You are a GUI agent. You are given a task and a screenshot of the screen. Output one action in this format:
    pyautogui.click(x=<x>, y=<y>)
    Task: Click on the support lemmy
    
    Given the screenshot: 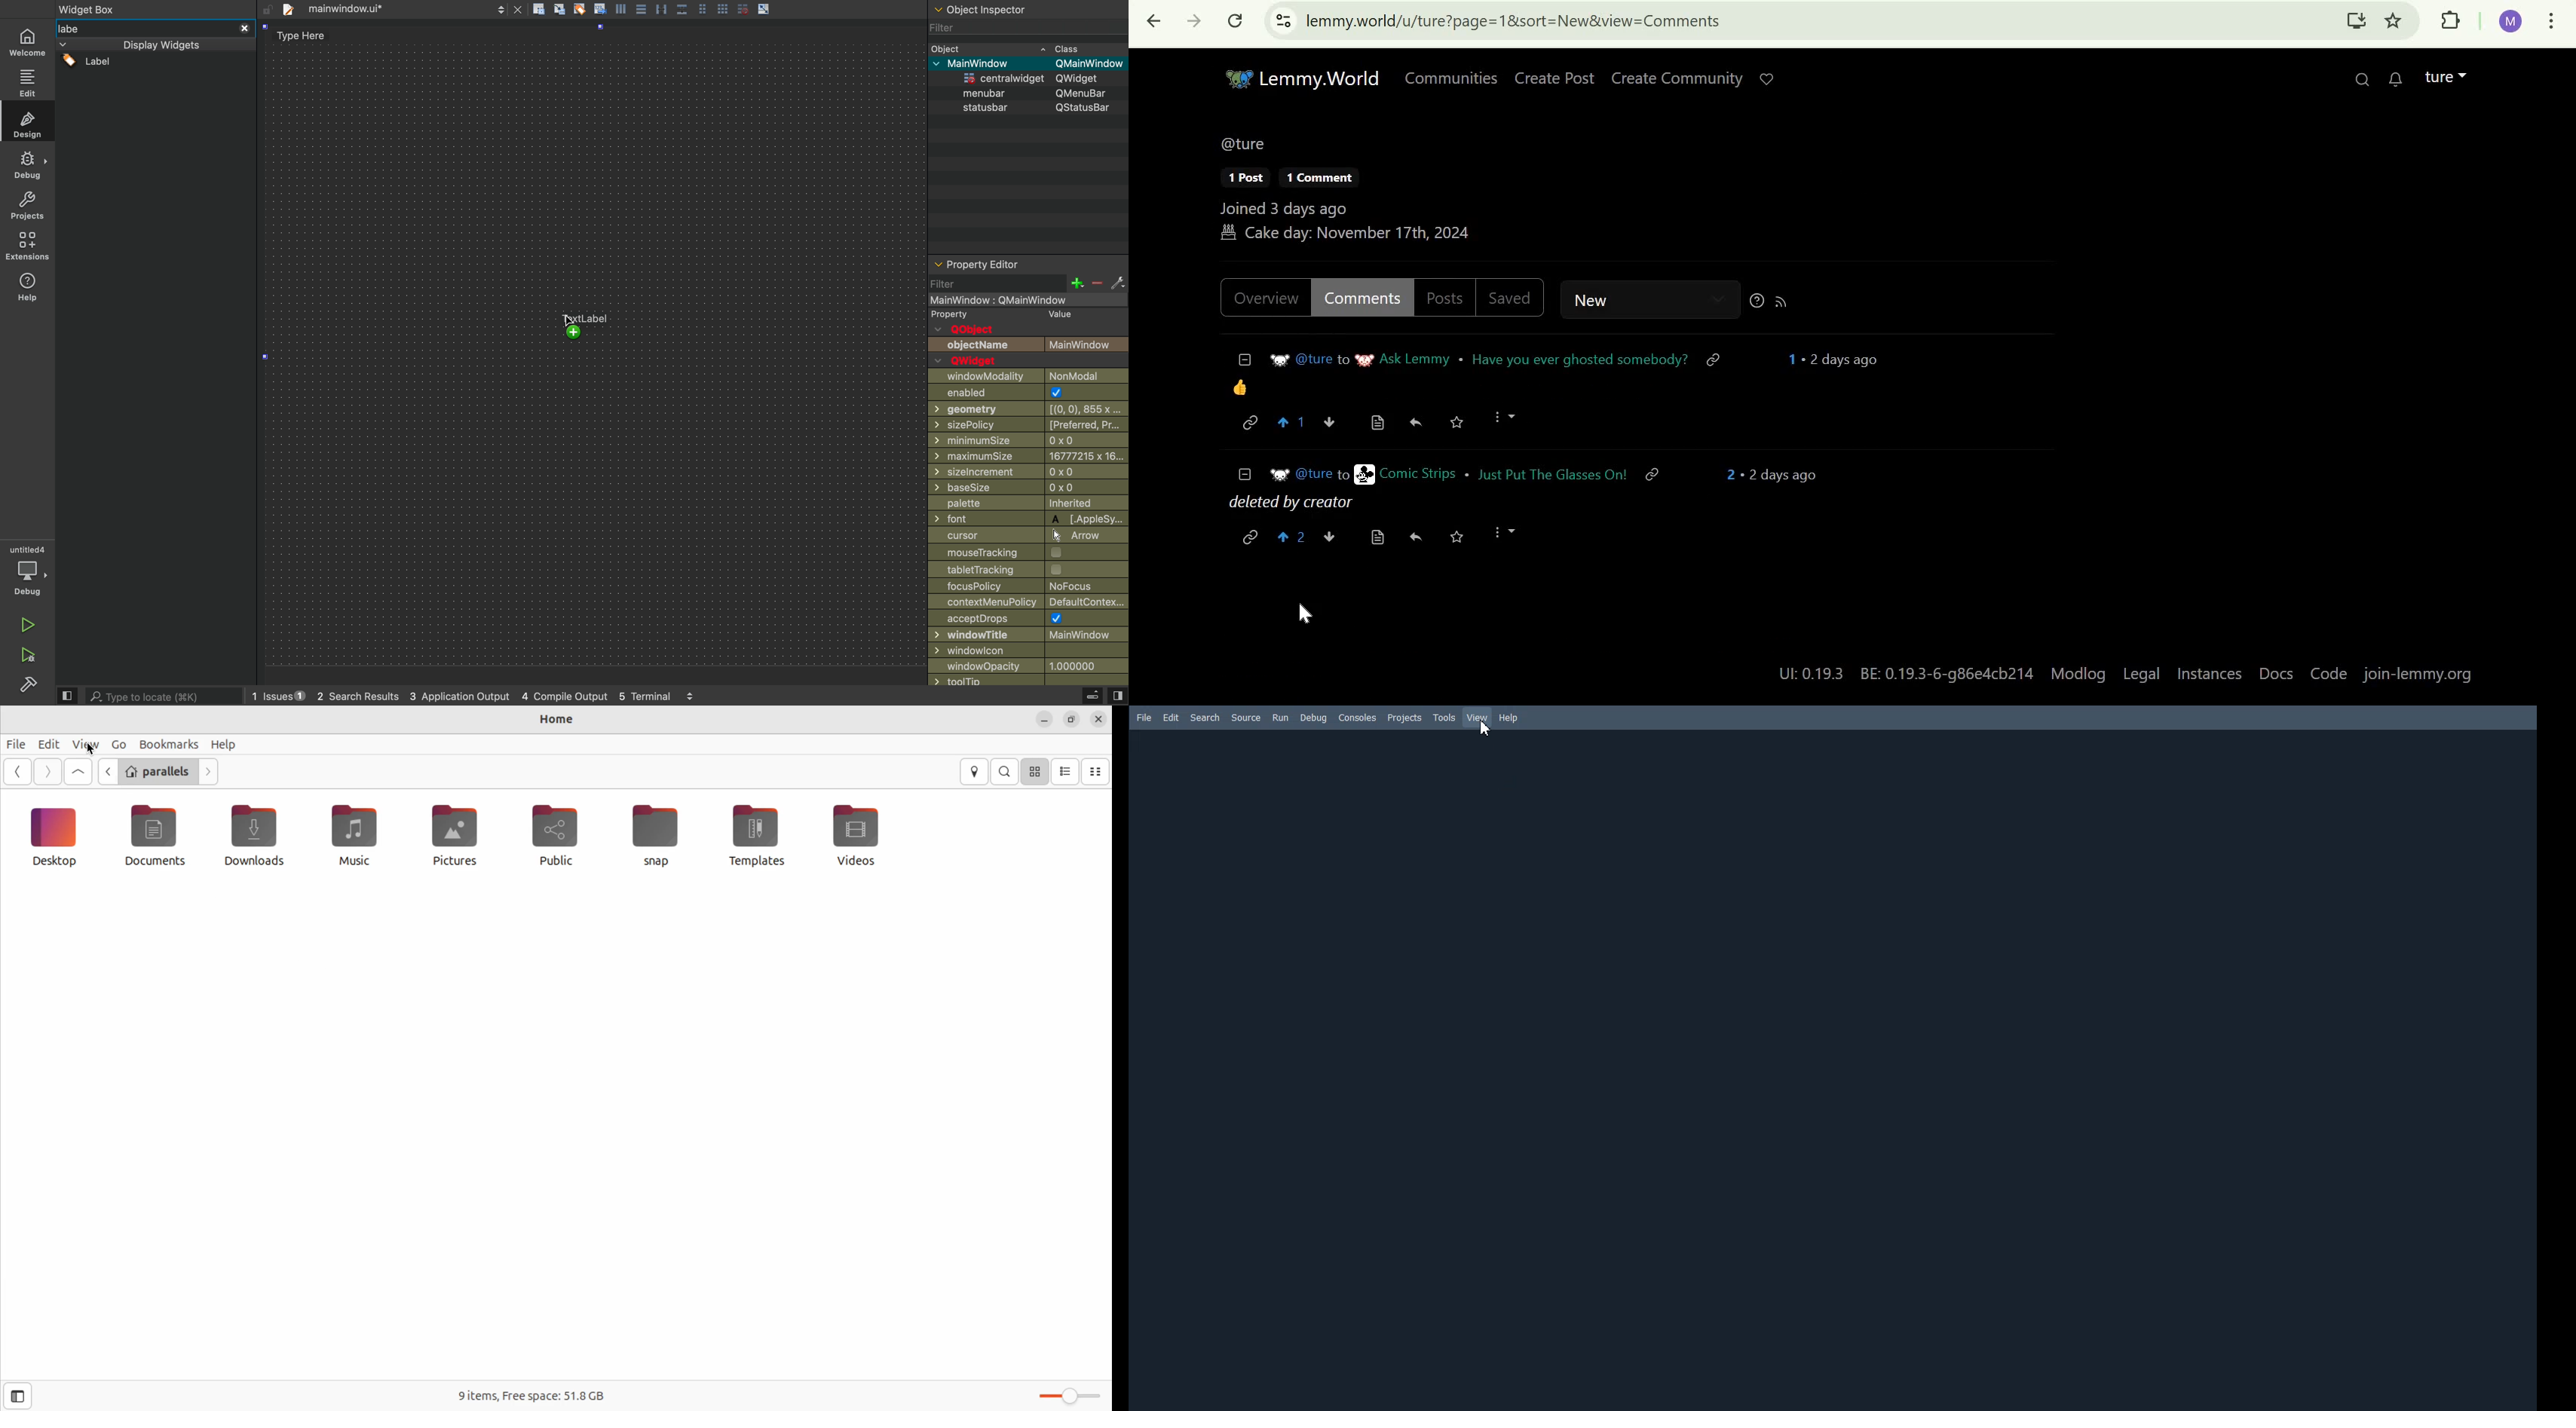 What is the action you would take?
    pyautogui.click(x=1766, y=77)
    